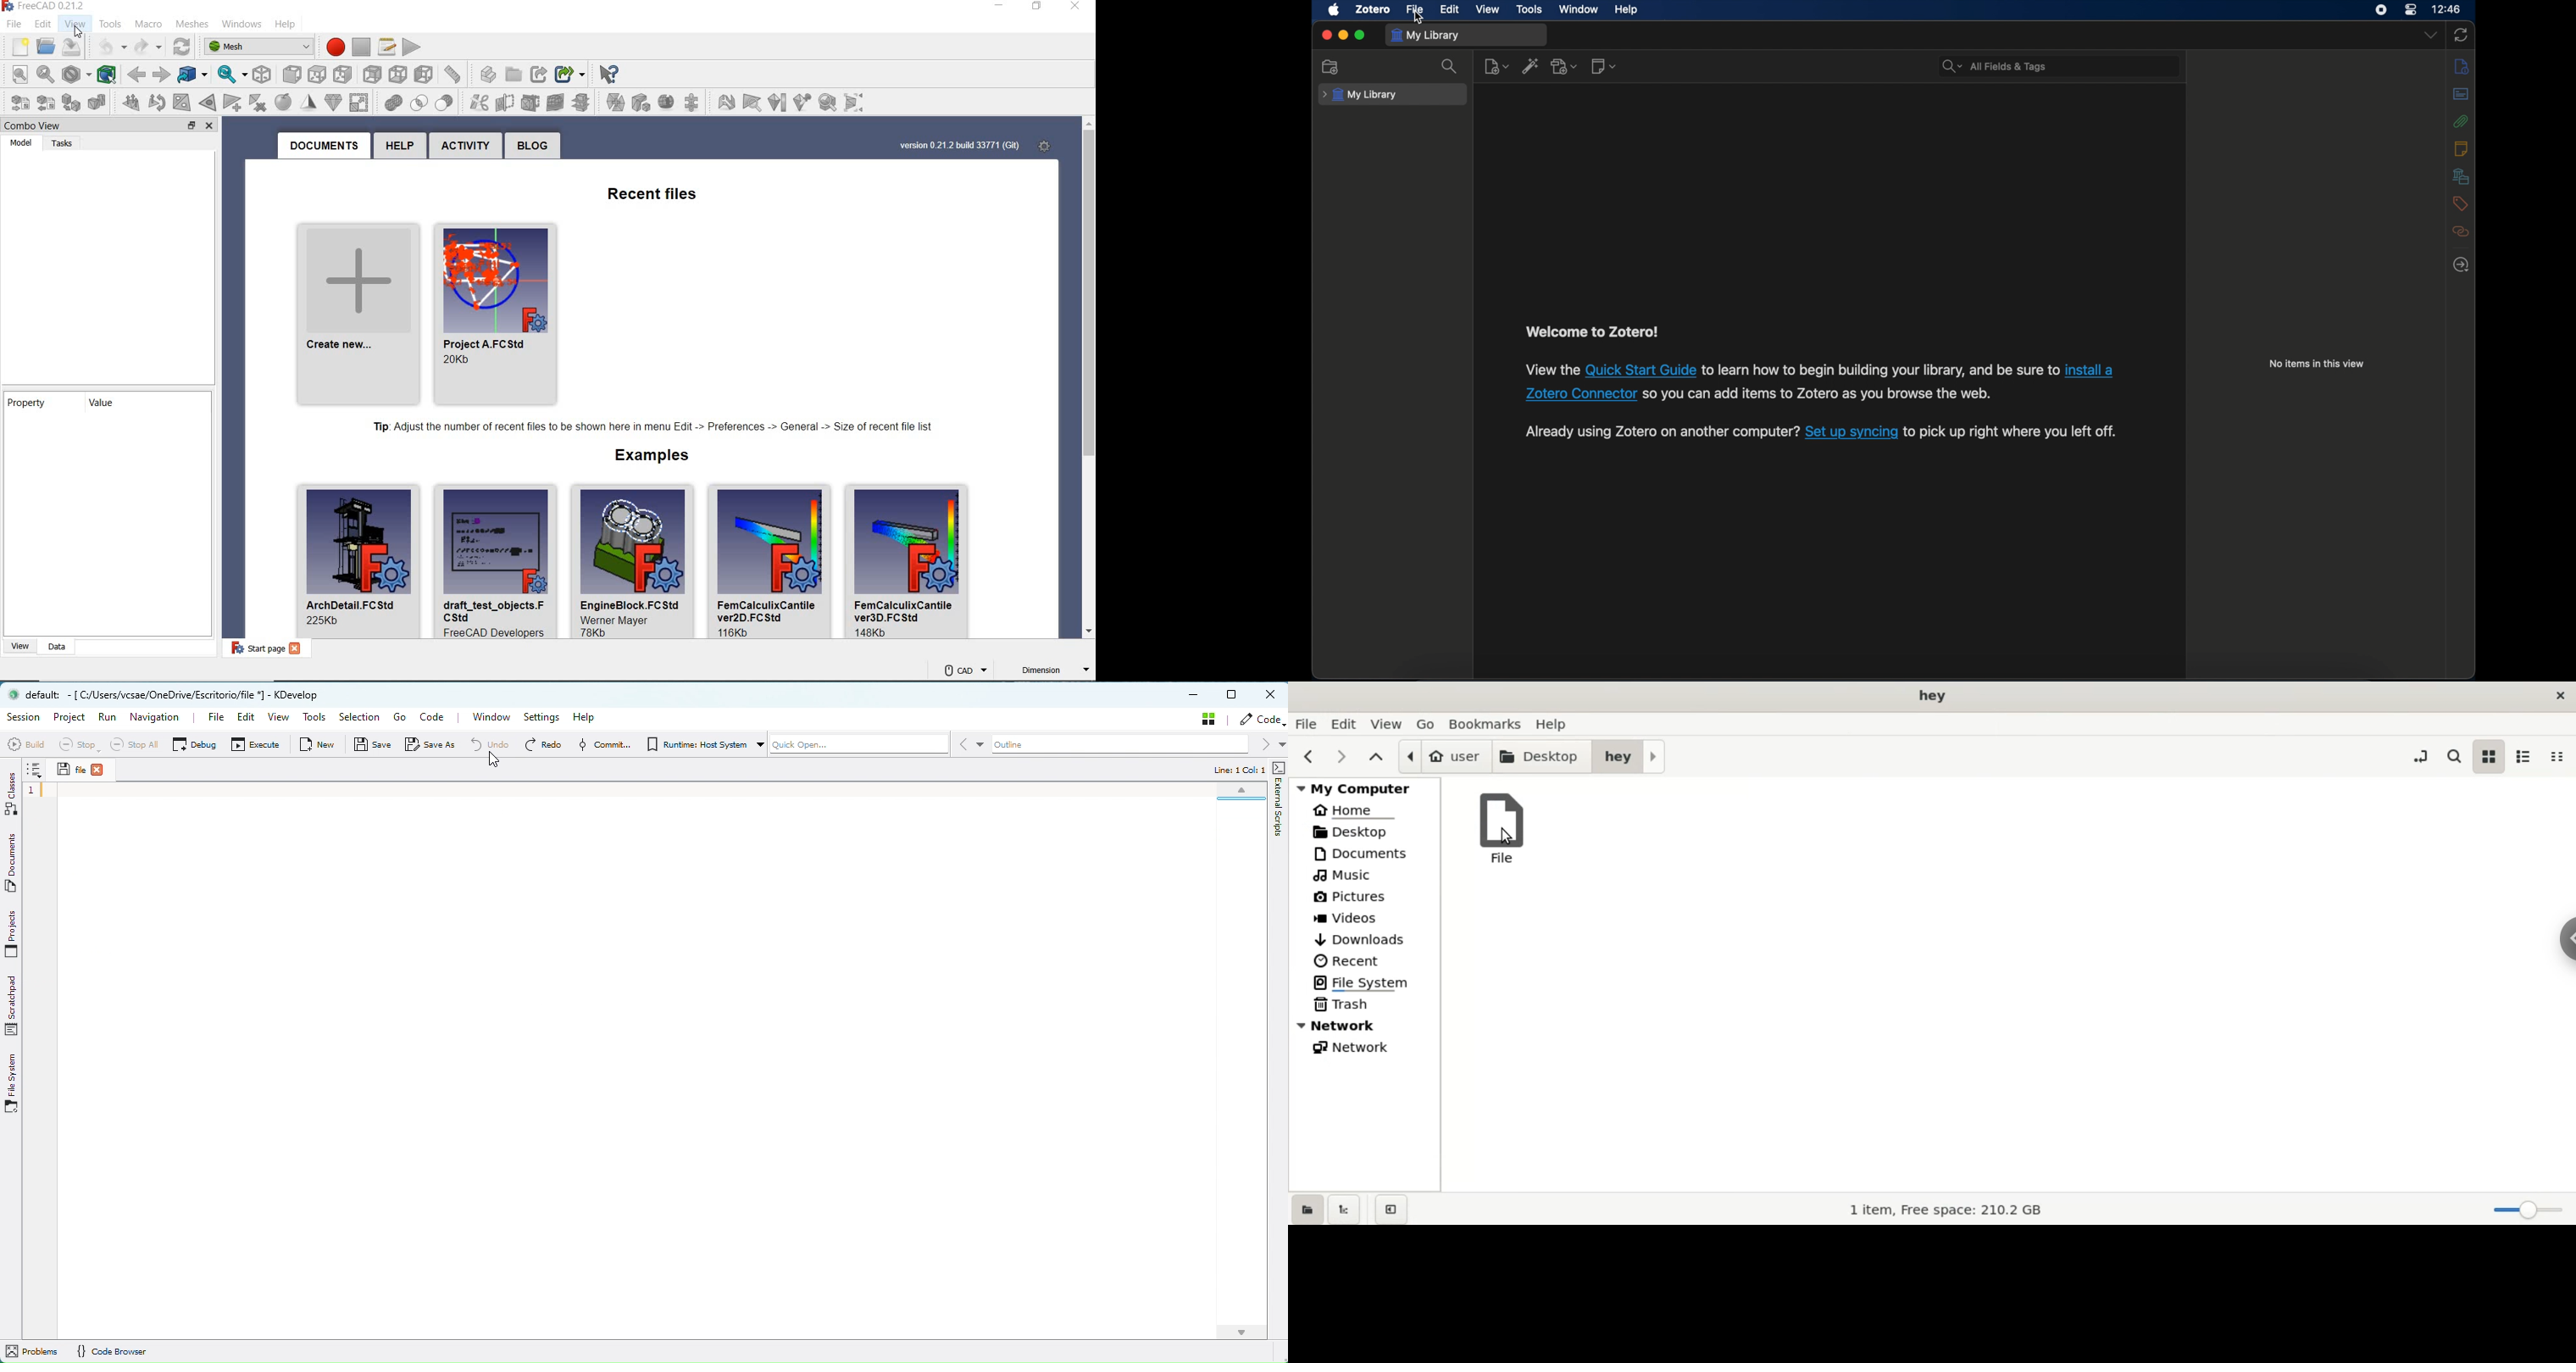 The height and width of the screenshot is (1372, 2576). Describe the element at coordinates (358, 313) in the screenshot. I see `create new` at that location.